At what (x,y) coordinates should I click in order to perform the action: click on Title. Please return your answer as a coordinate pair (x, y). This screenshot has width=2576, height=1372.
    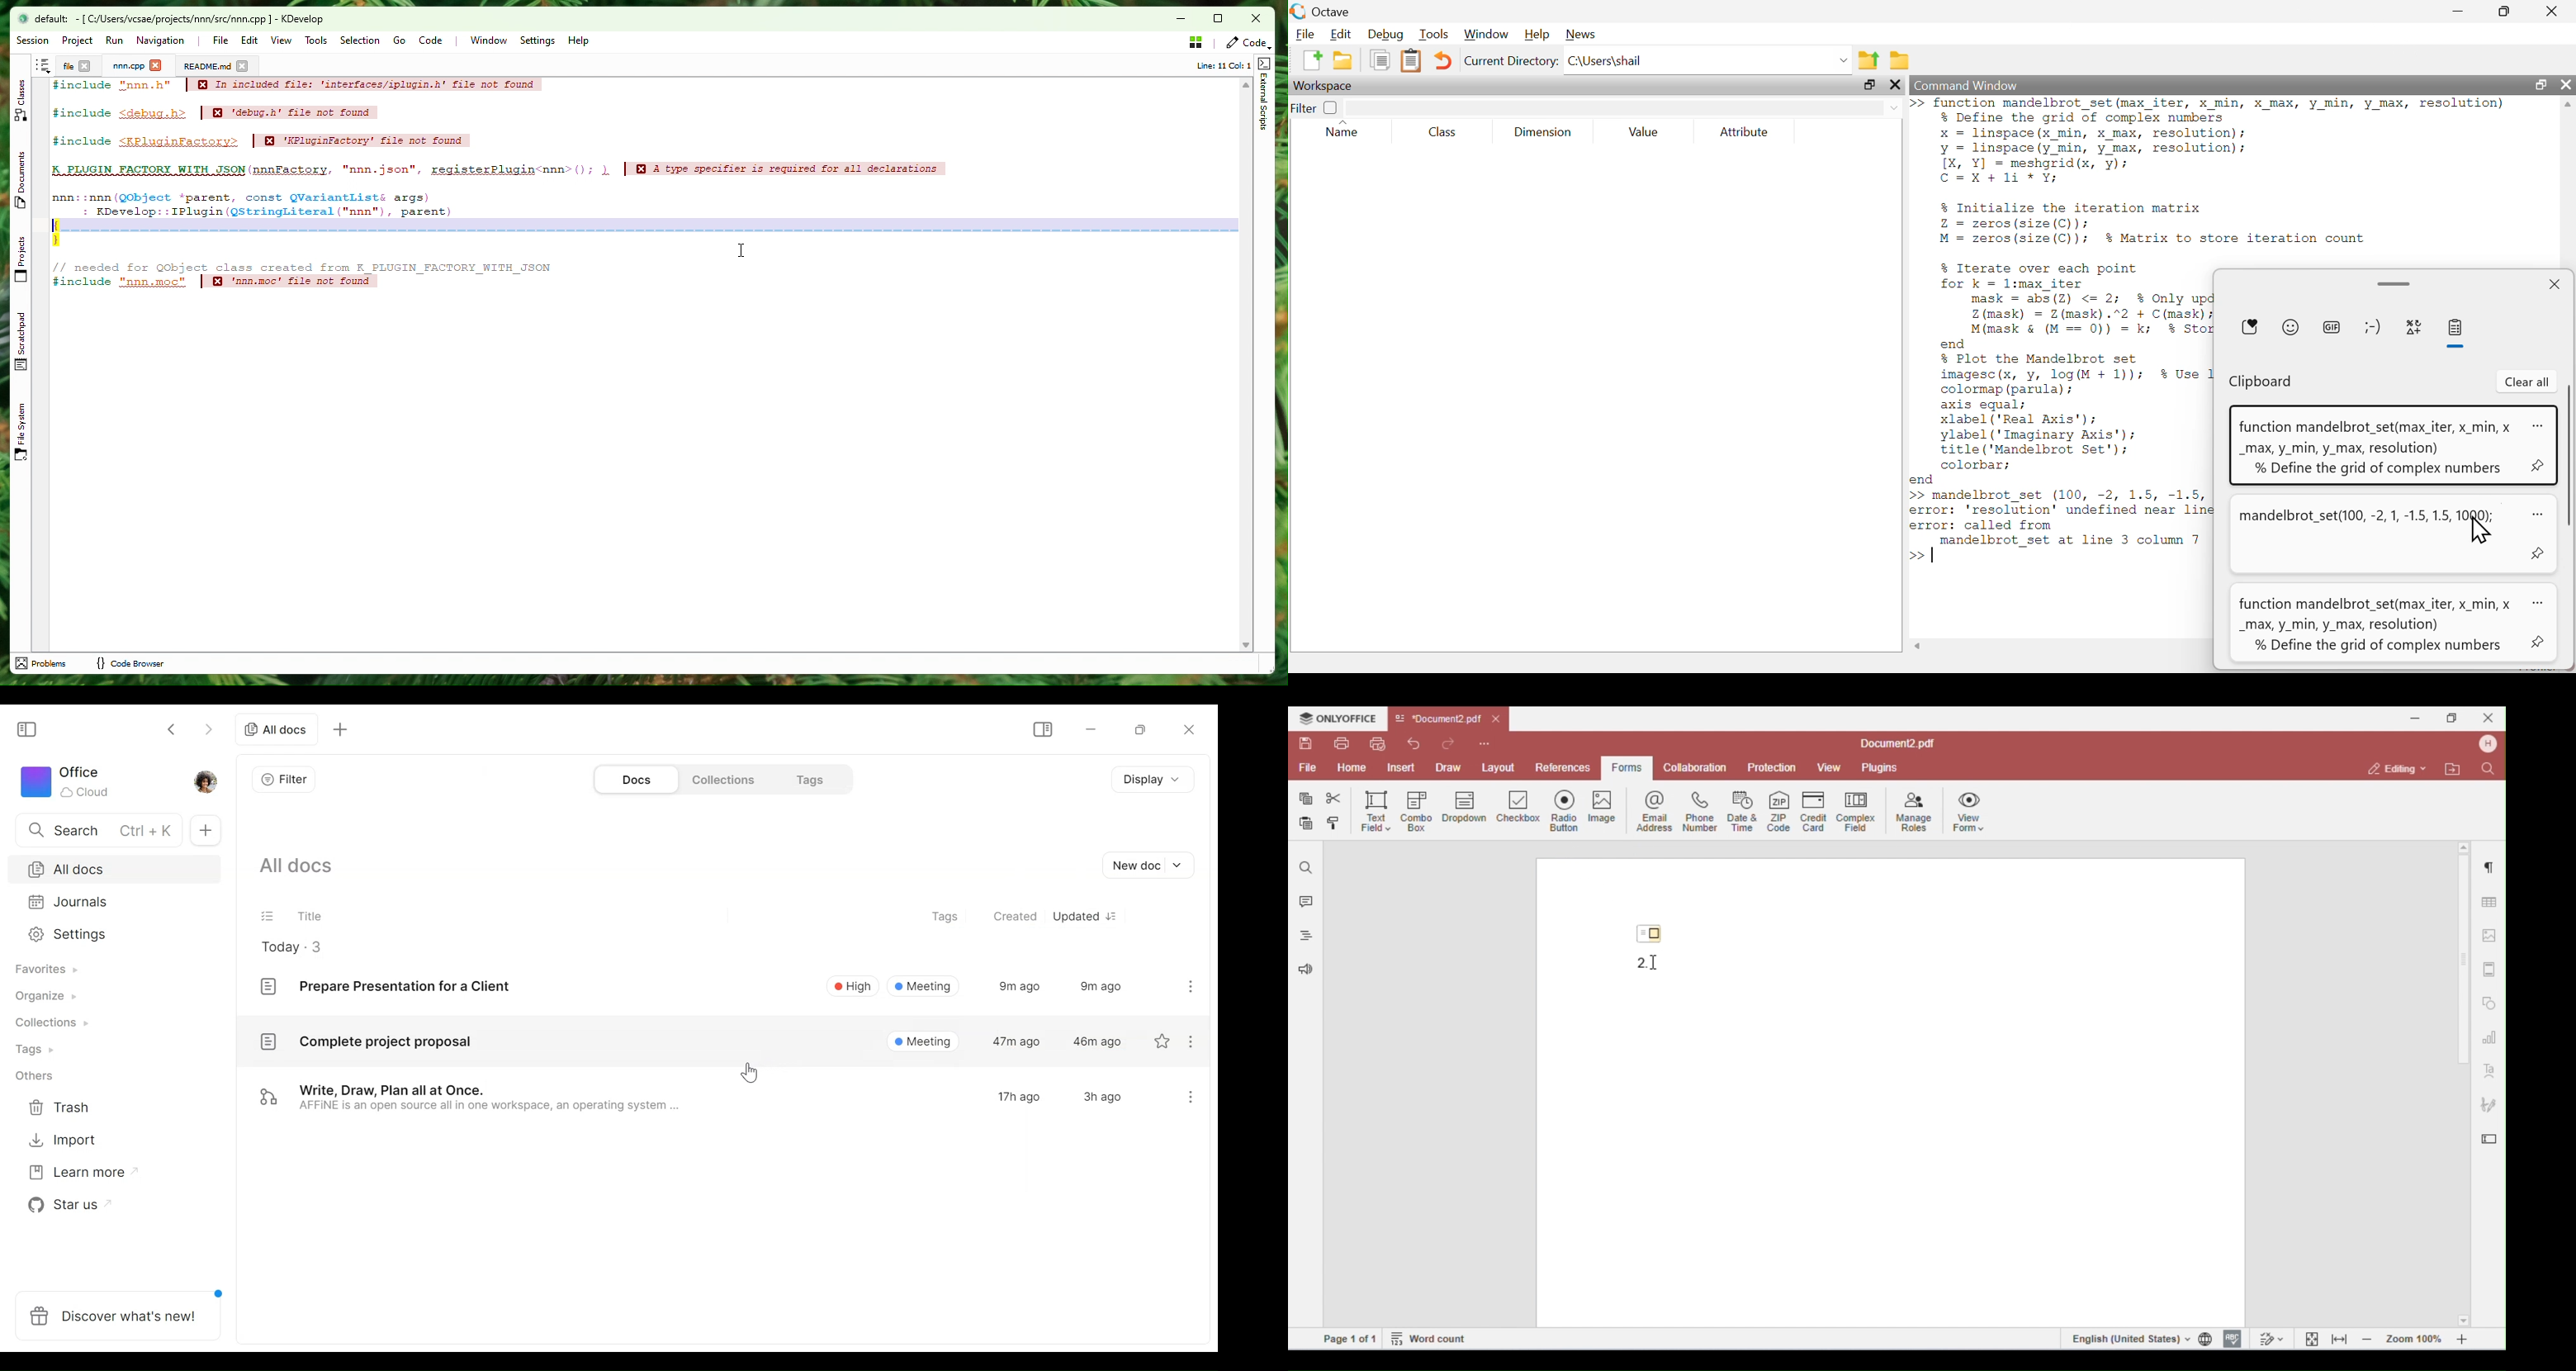
    Looking at the image, I should click on (310, 917).